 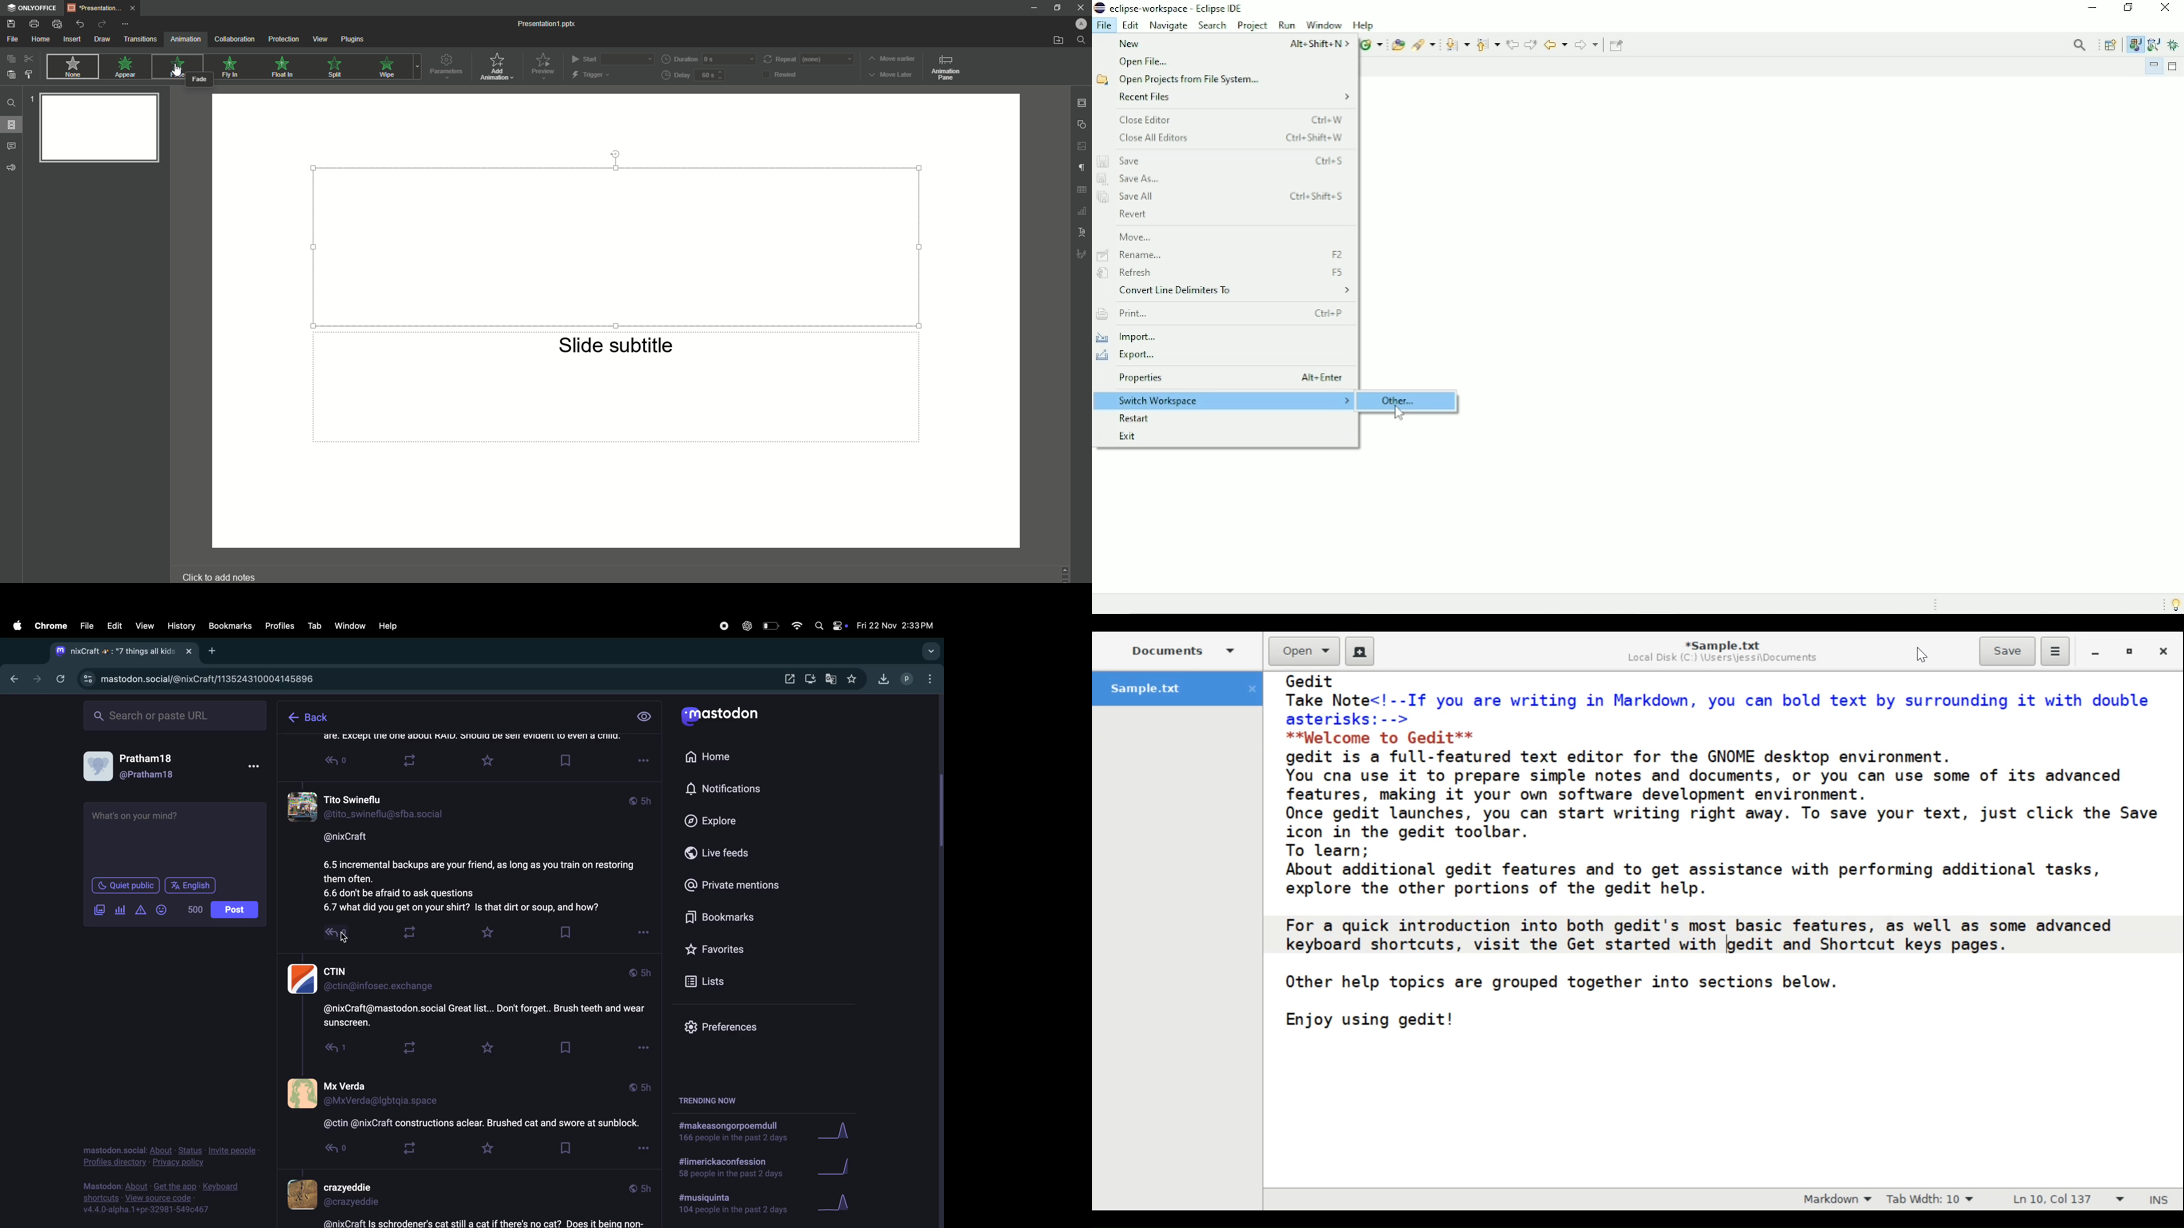 What do you see at coordinates (1140, 419) in the screenshot?
I see `Restart` at bounding box center [1140, 419].